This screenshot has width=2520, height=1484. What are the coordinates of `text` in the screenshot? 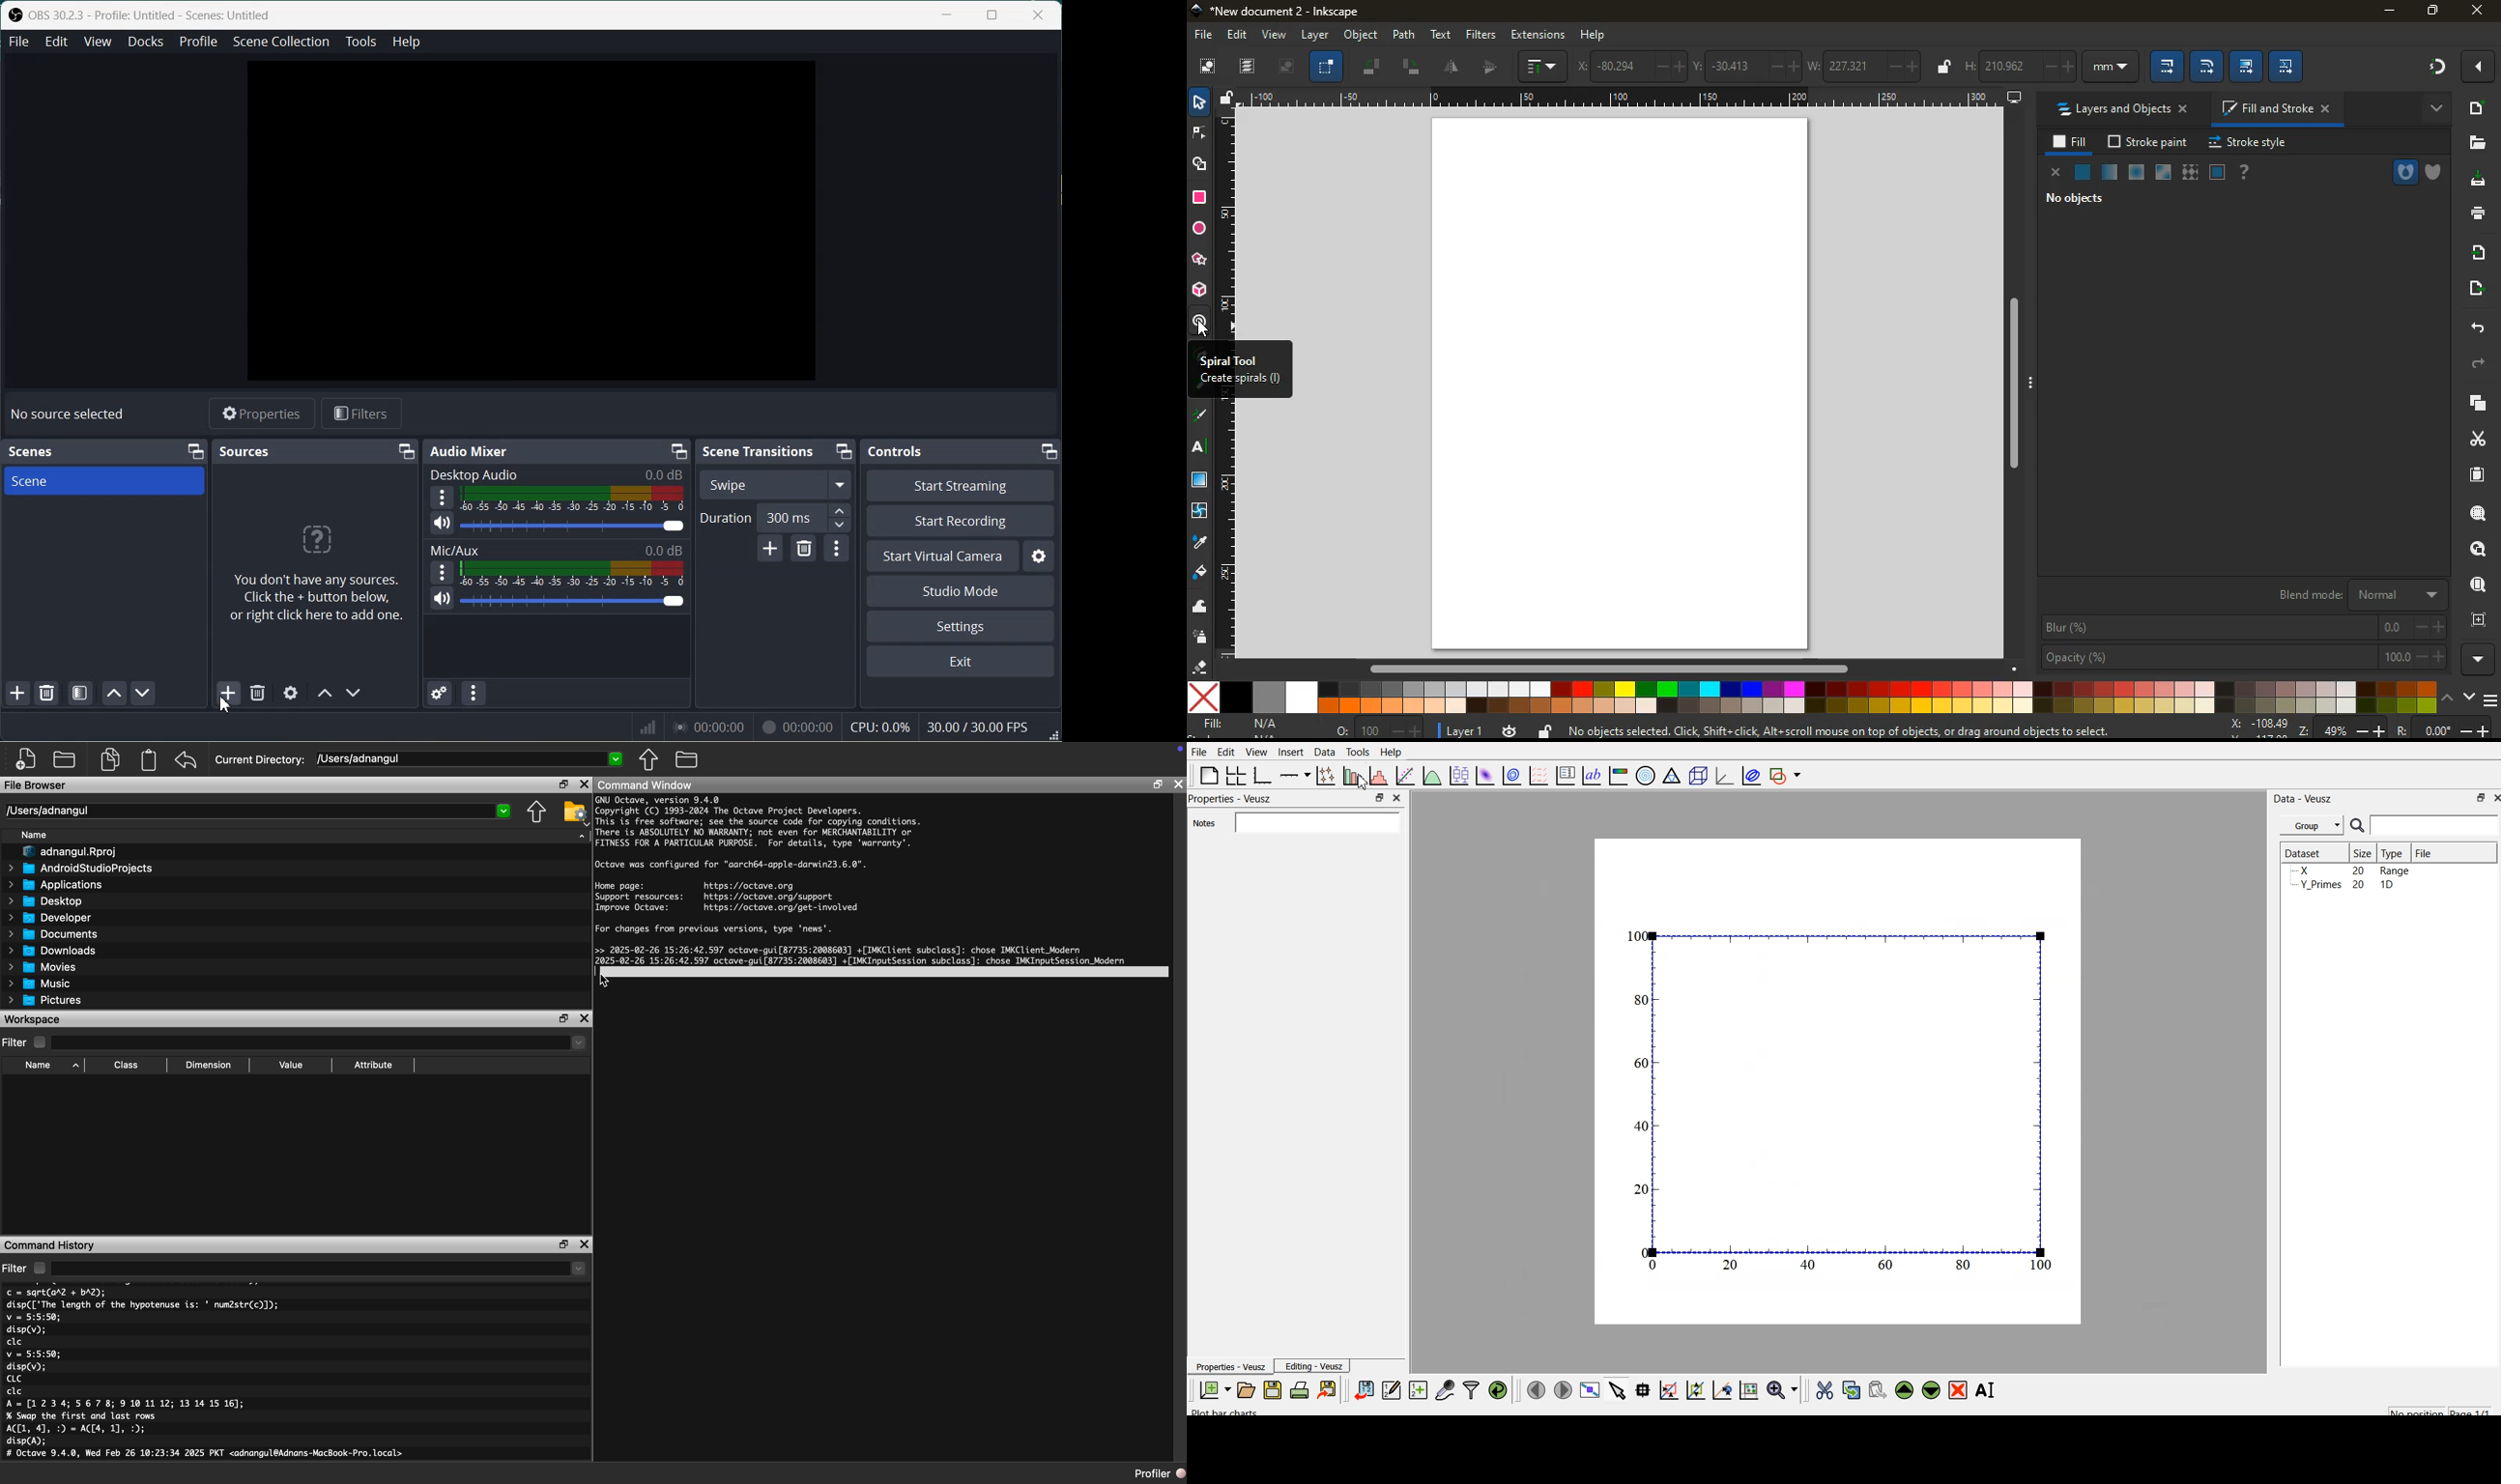 It's located at (1442, 34).